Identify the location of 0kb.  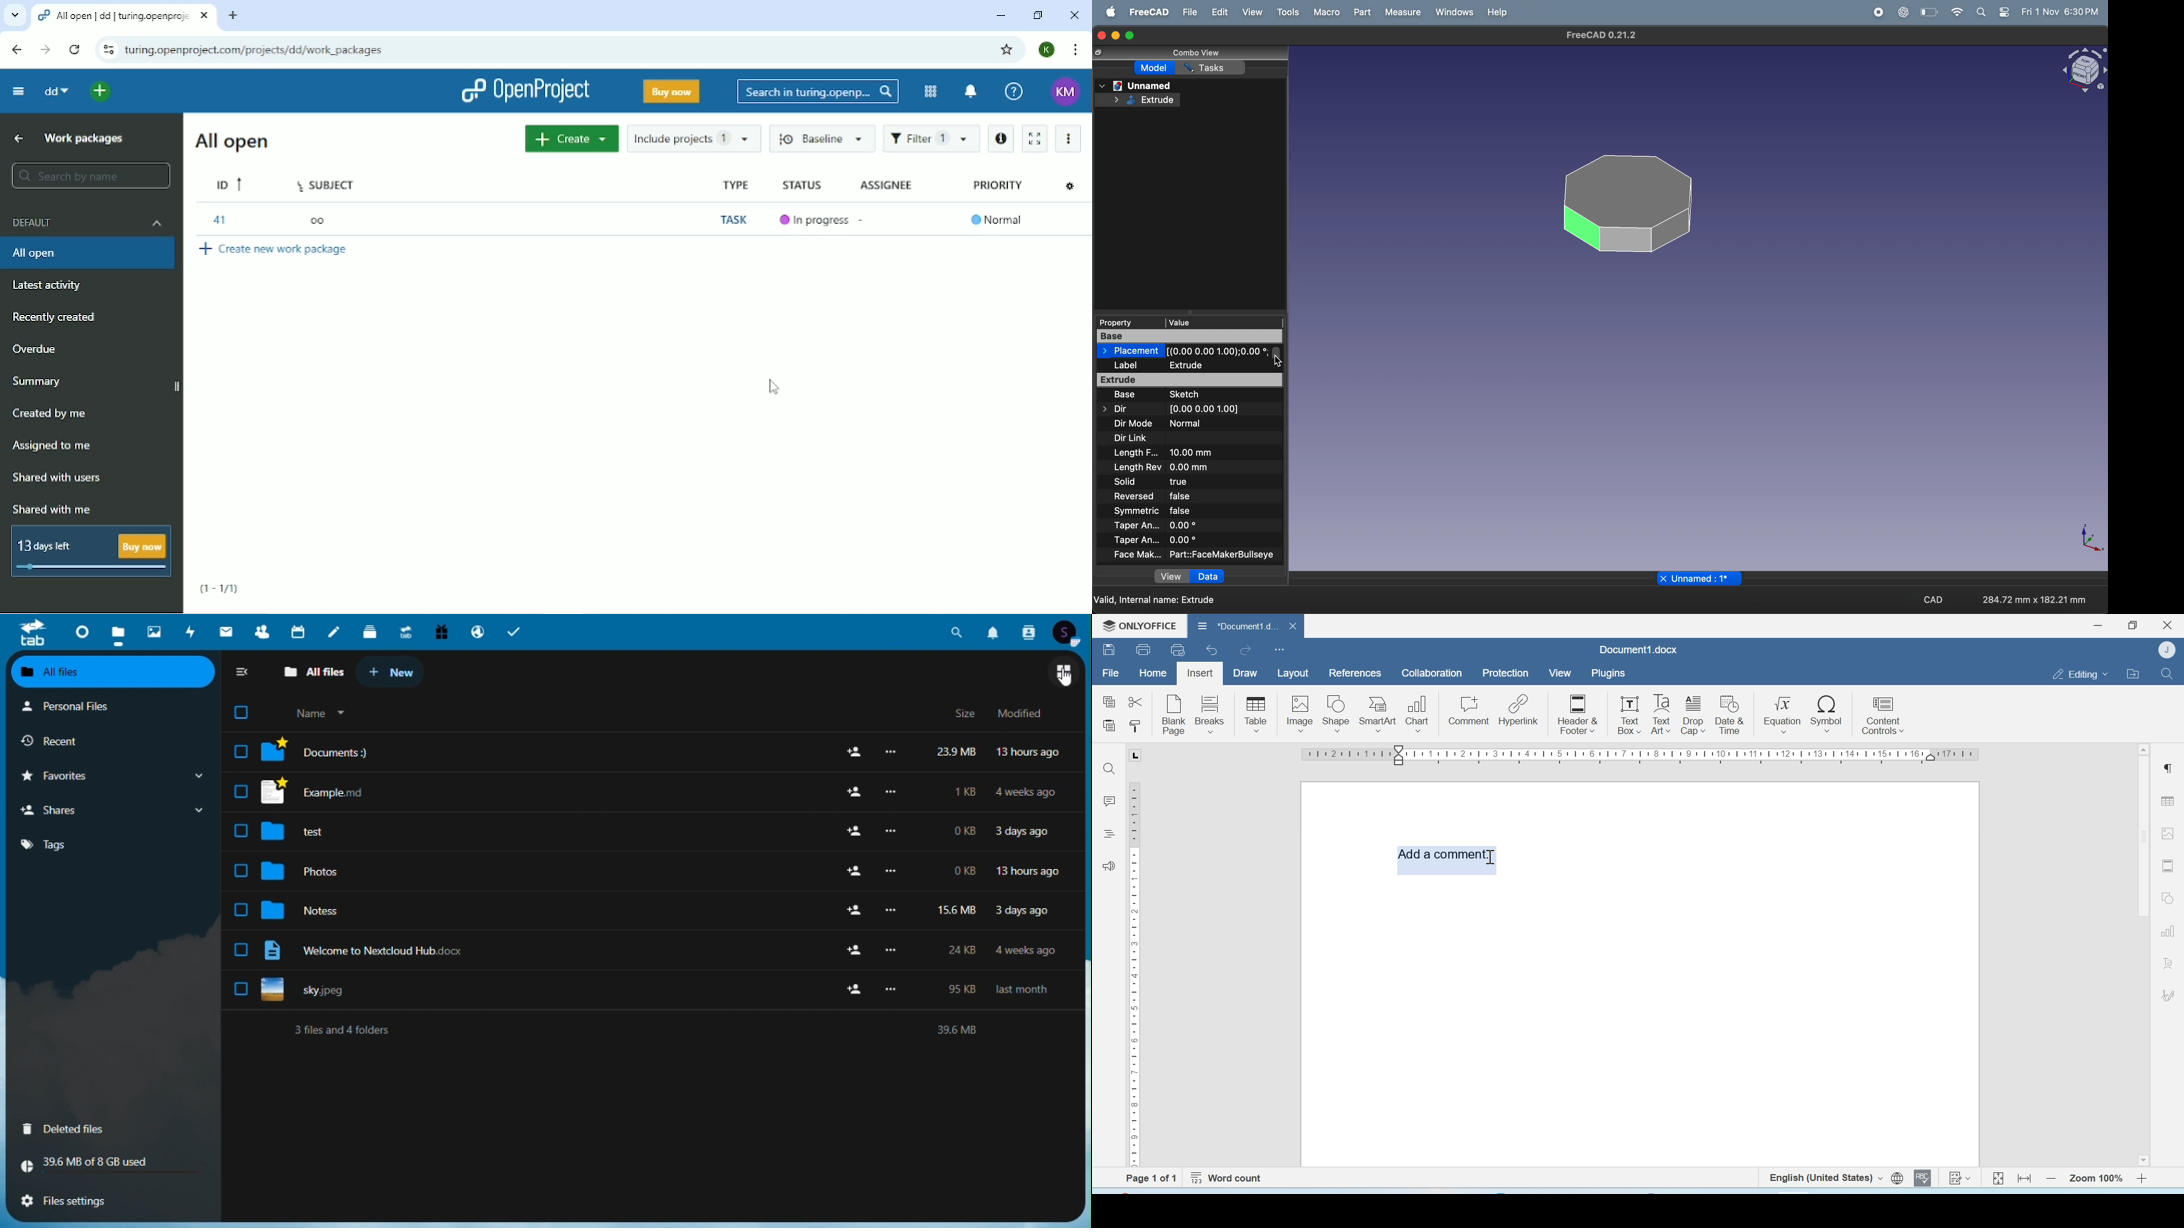
(965, 835).